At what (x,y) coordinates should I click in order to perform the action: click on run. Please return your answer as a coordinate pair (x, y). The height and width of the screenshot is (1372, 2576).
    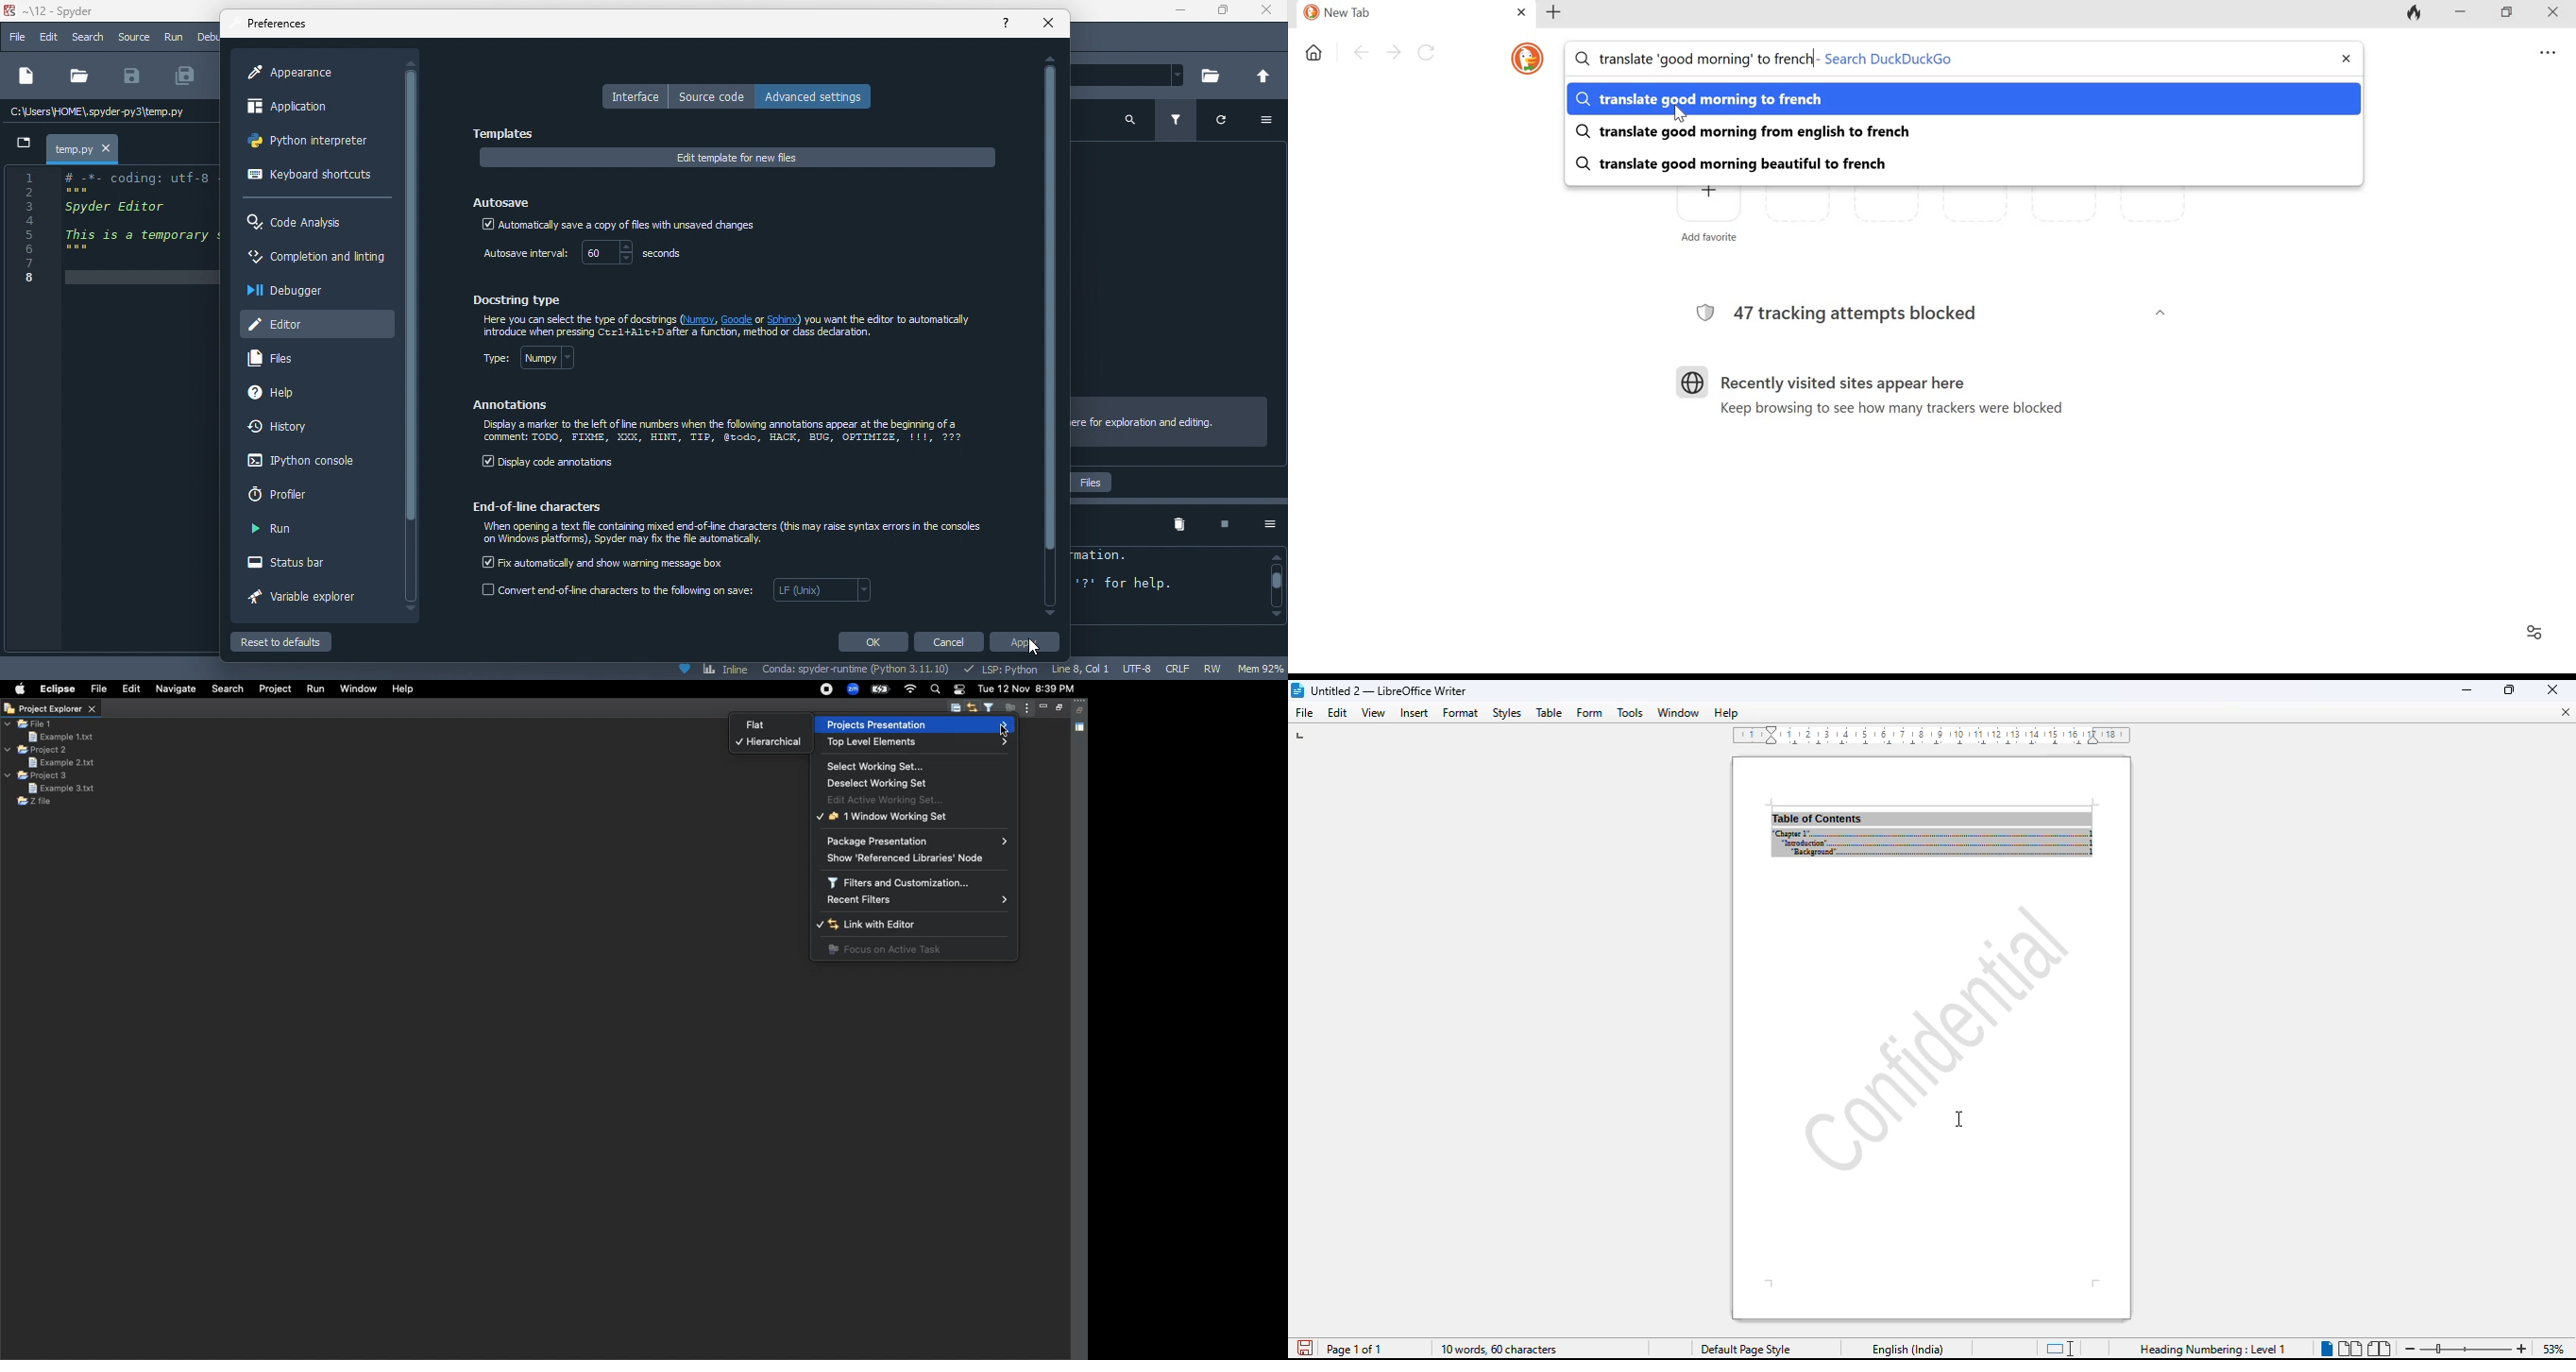
    Looking at the image, I should click on (175, 39).